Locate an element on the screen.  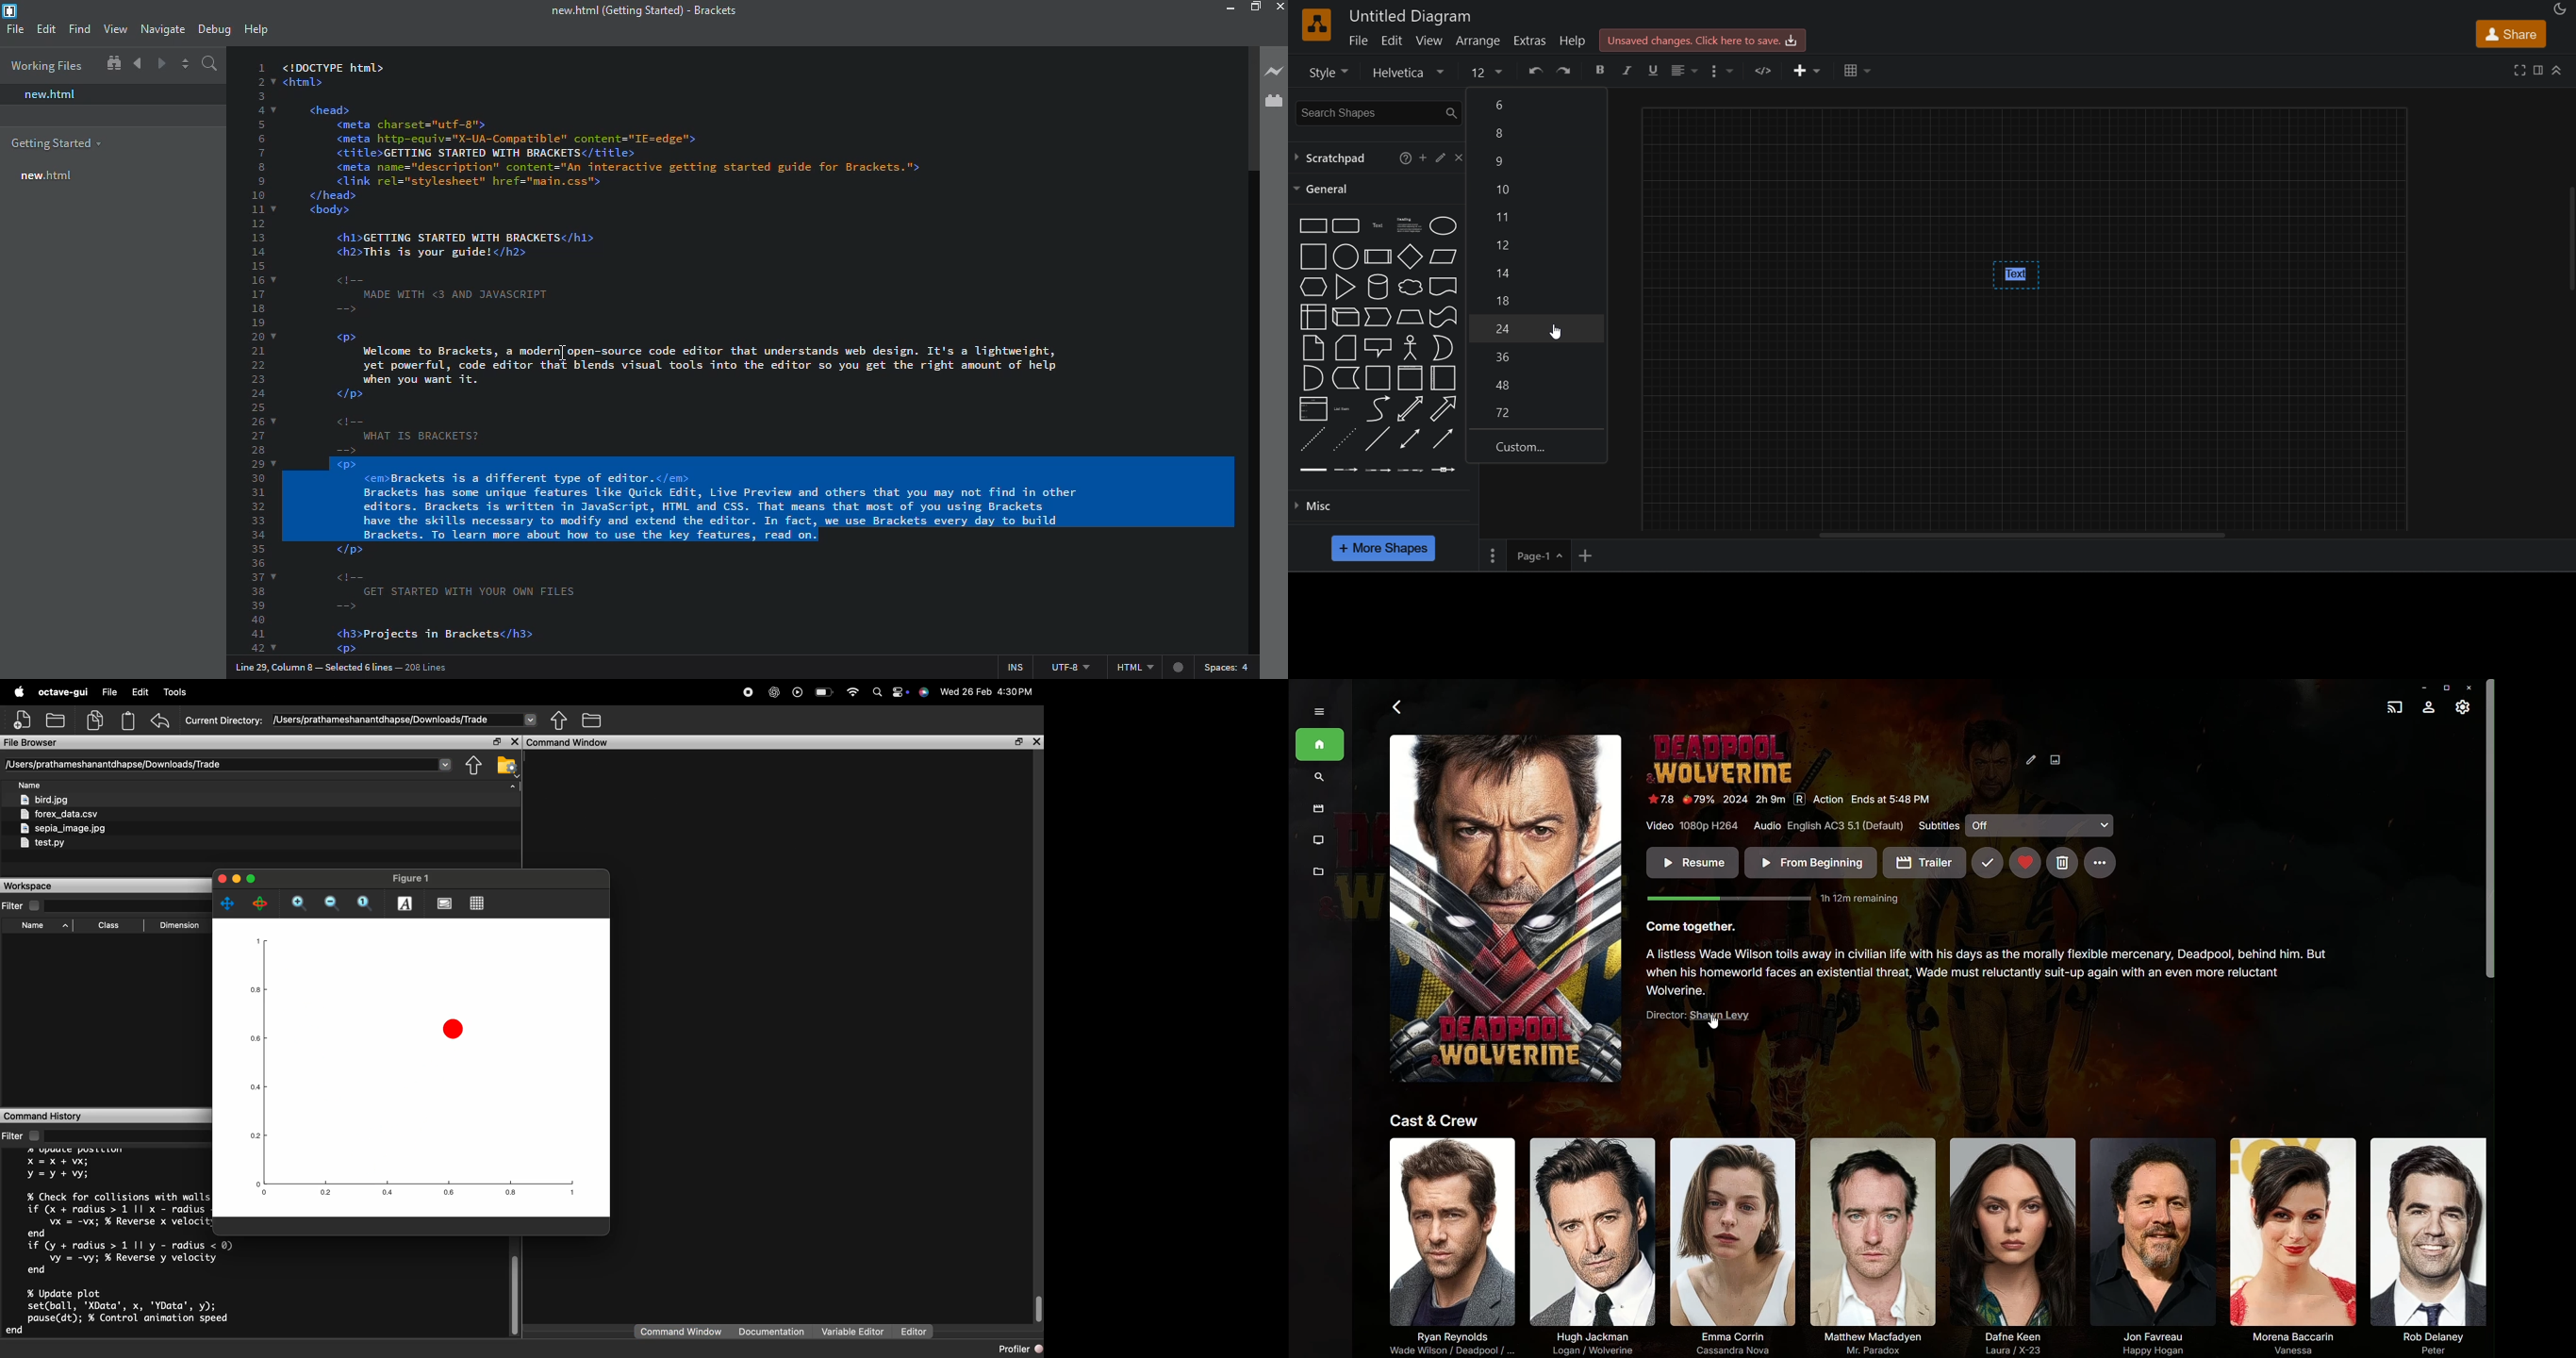
Back is located at coordinates (1399, 707).